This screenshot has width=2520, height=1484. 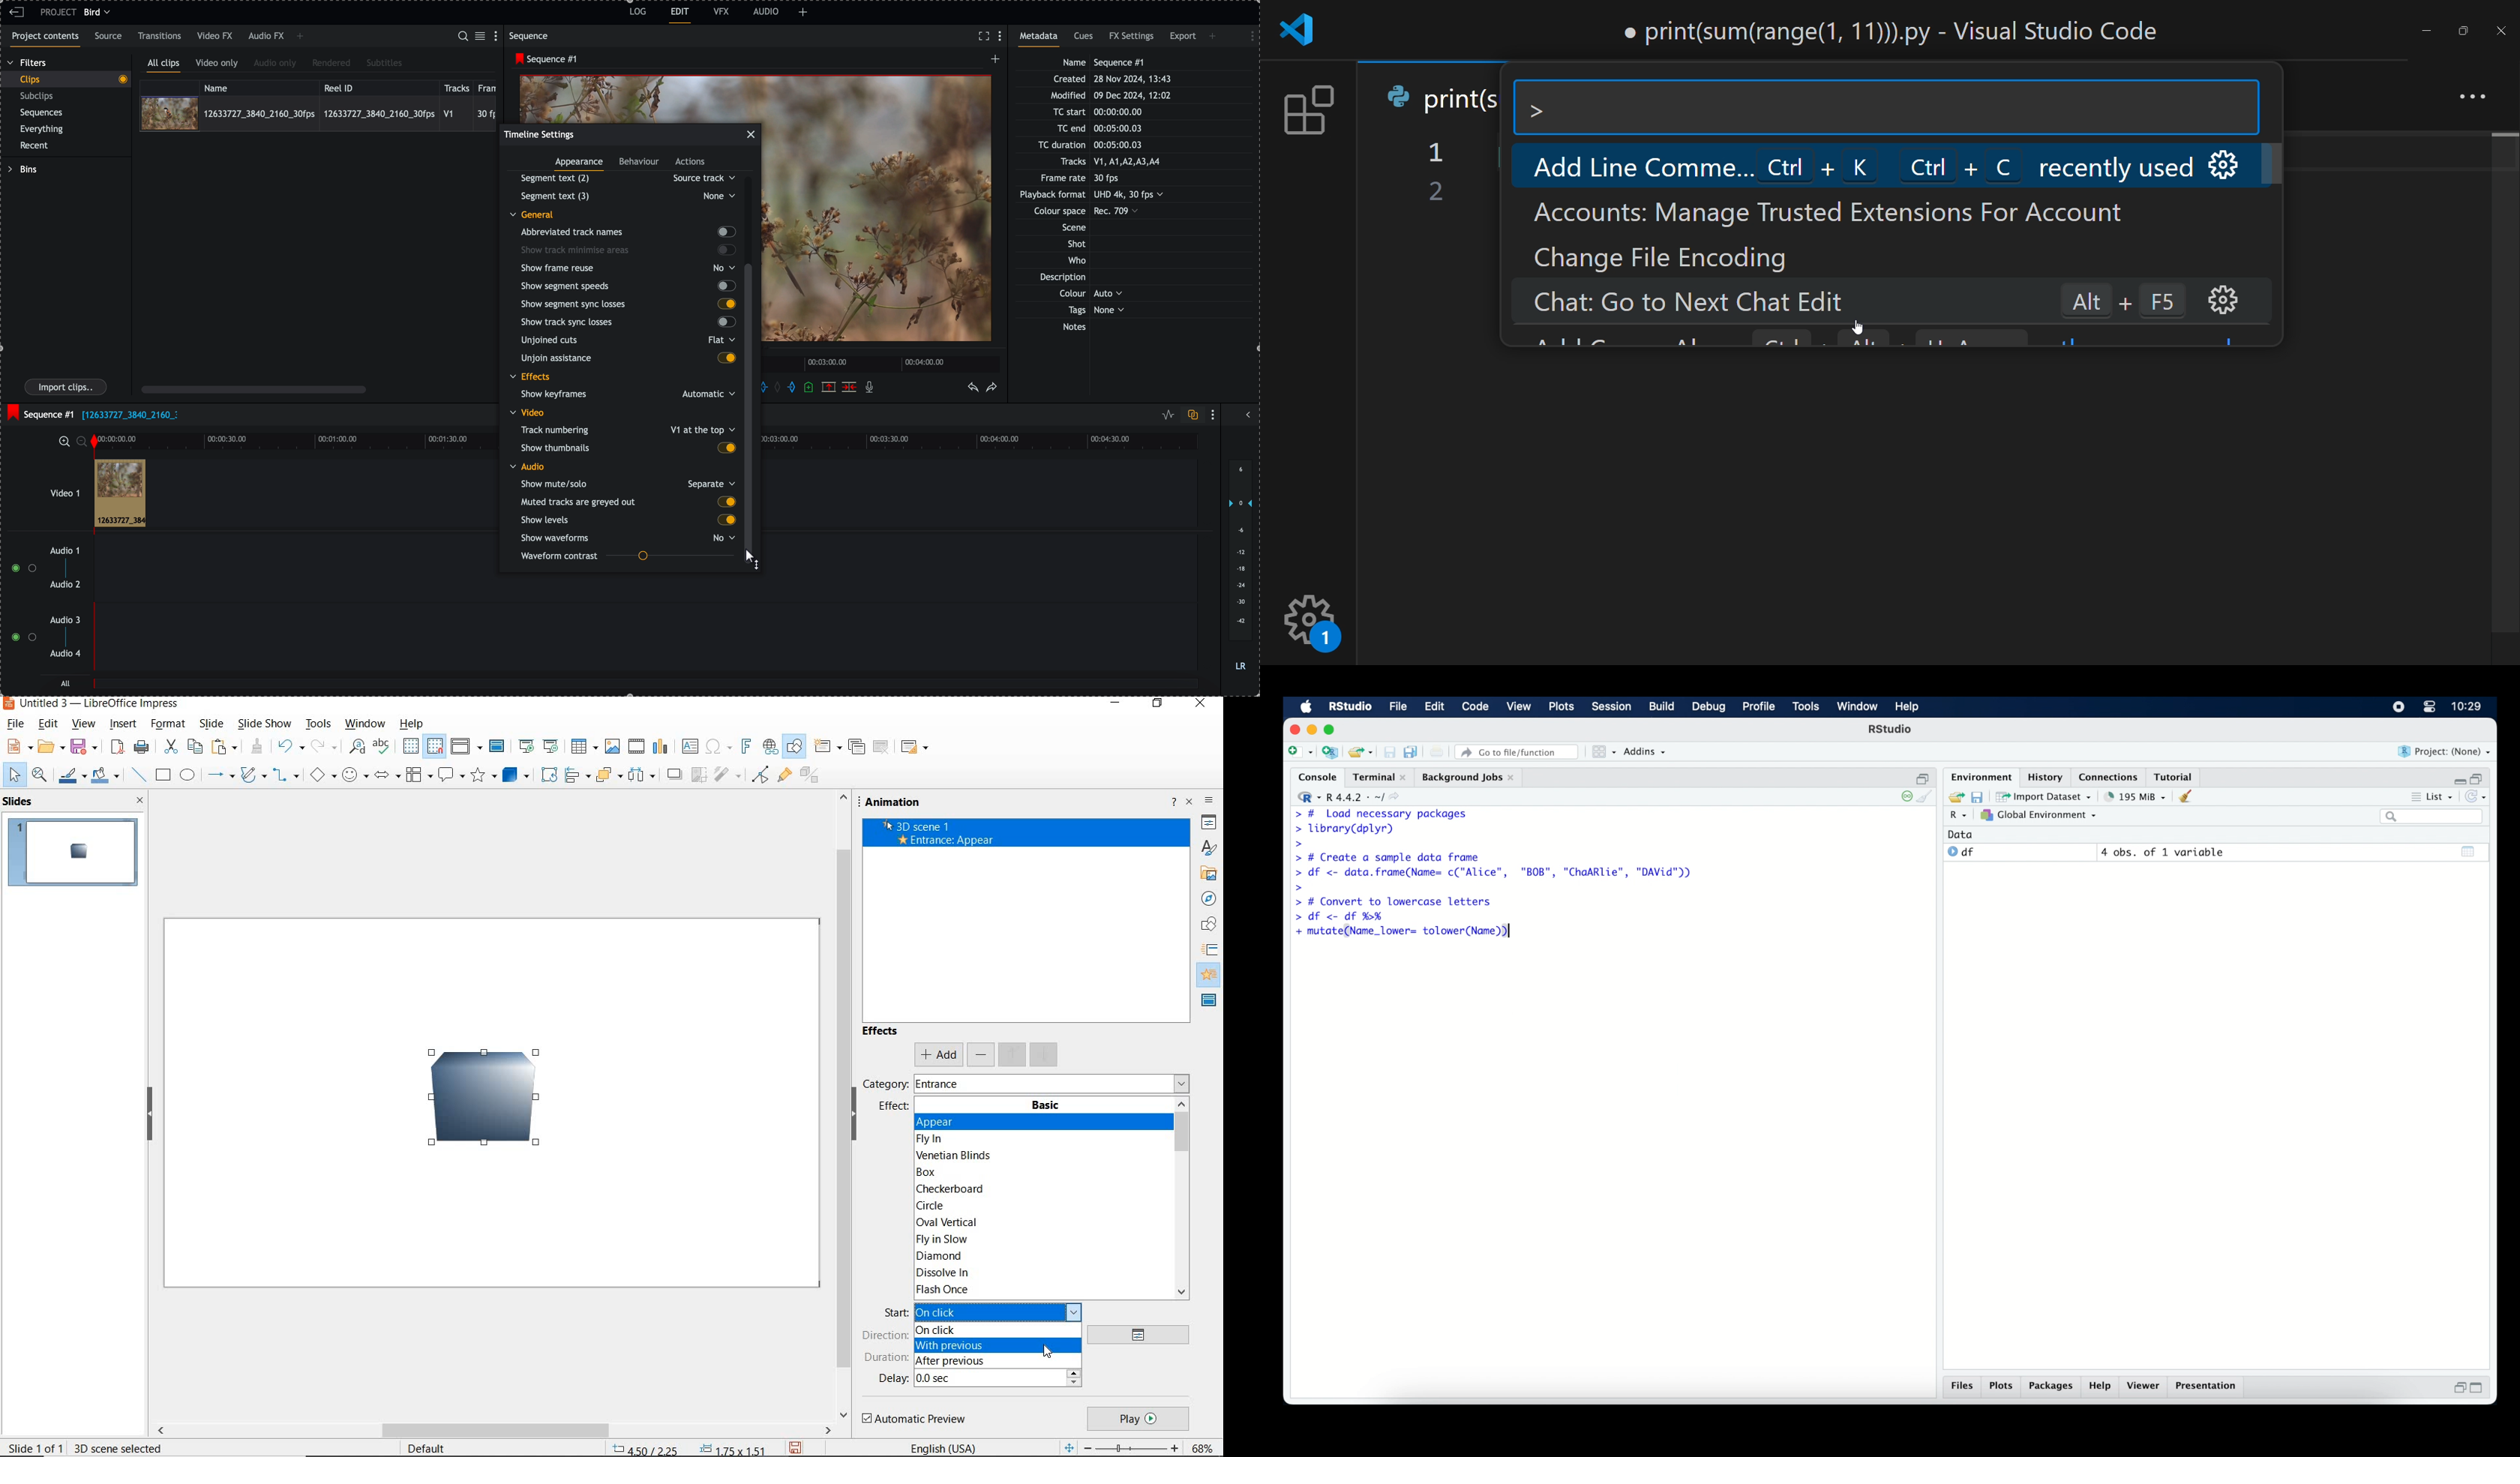 What do you see at coordinates (82, 441) in the screenshot?
I see `zoom ouy` at bounding box center [82, 441].